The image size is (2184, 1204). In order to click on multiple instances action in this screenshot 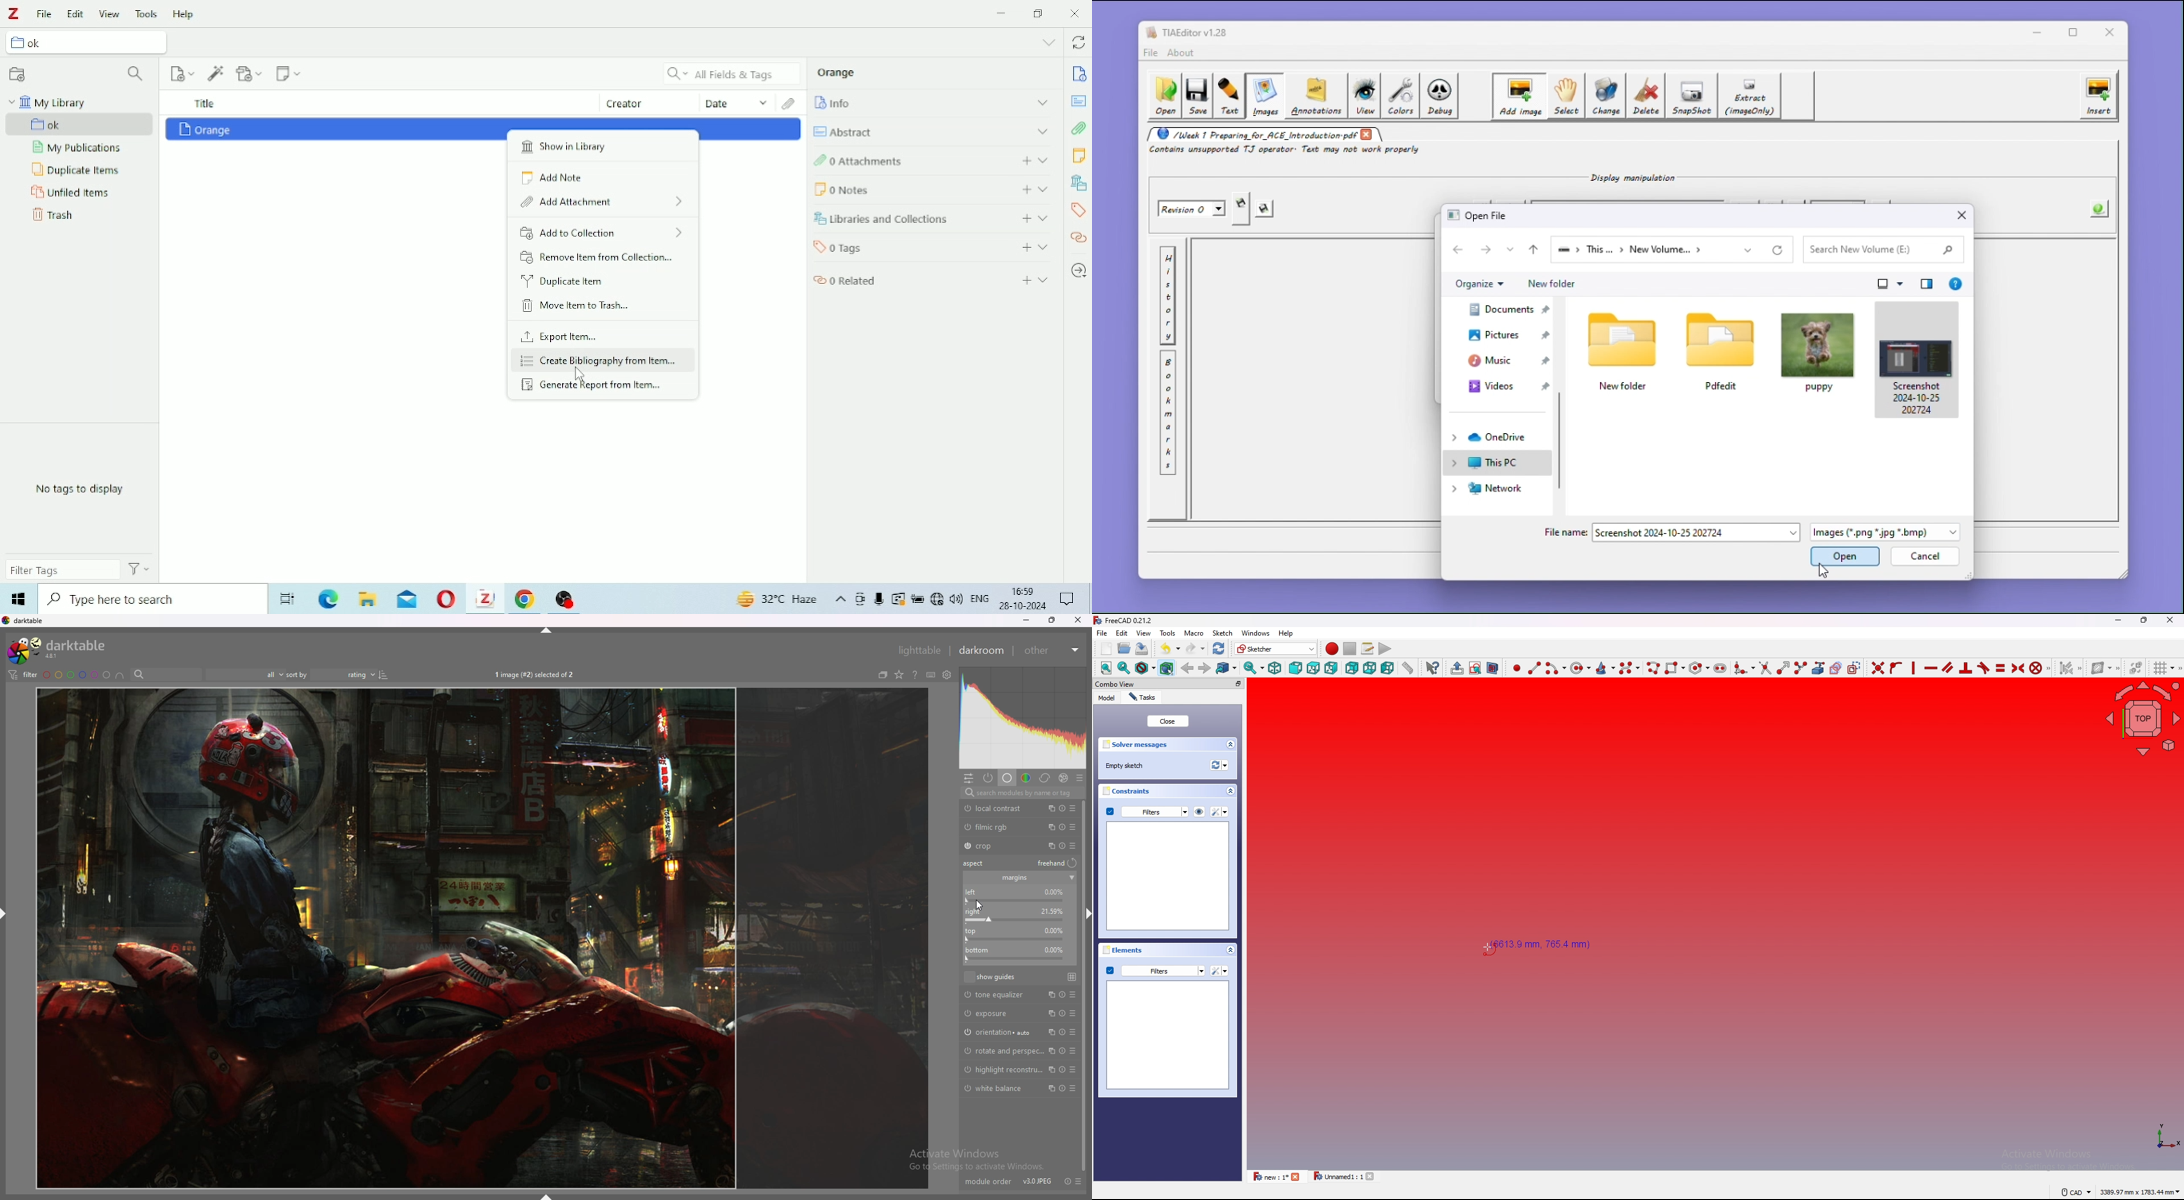, I will do `click(1049, 808)`.